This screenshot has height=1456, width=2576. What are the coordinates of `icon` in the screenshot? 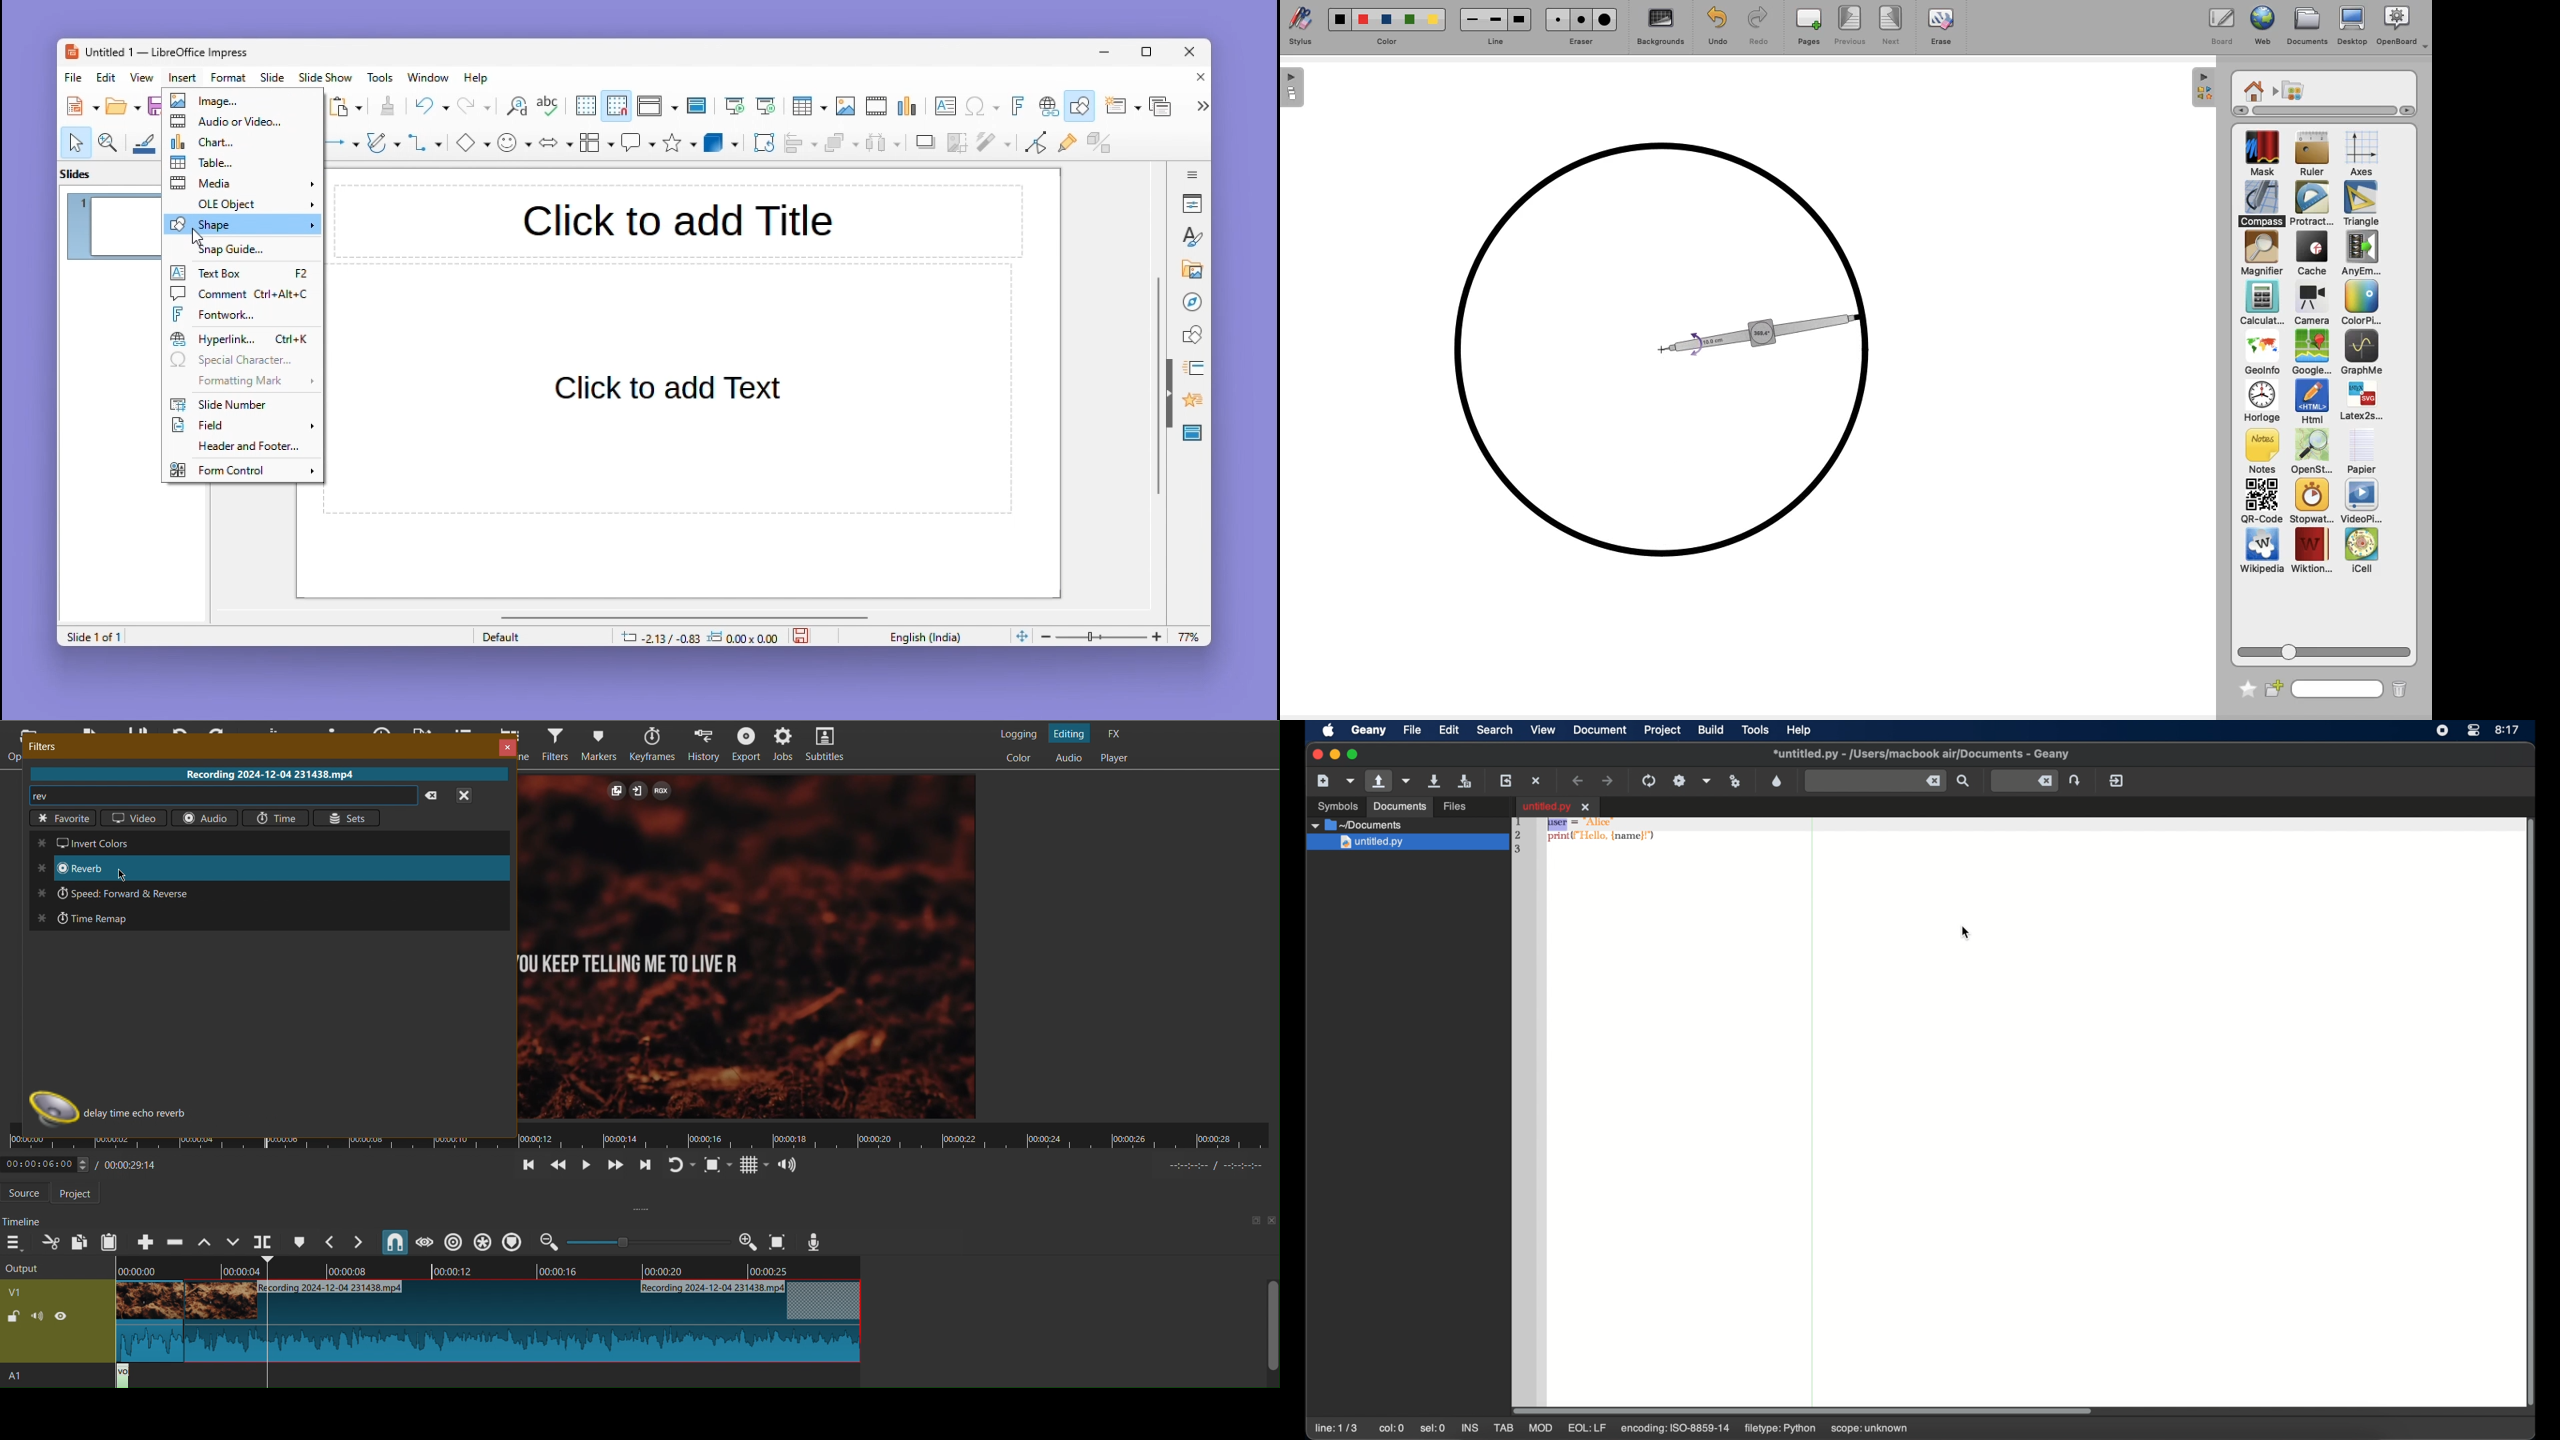 It's located at (48, 1111).